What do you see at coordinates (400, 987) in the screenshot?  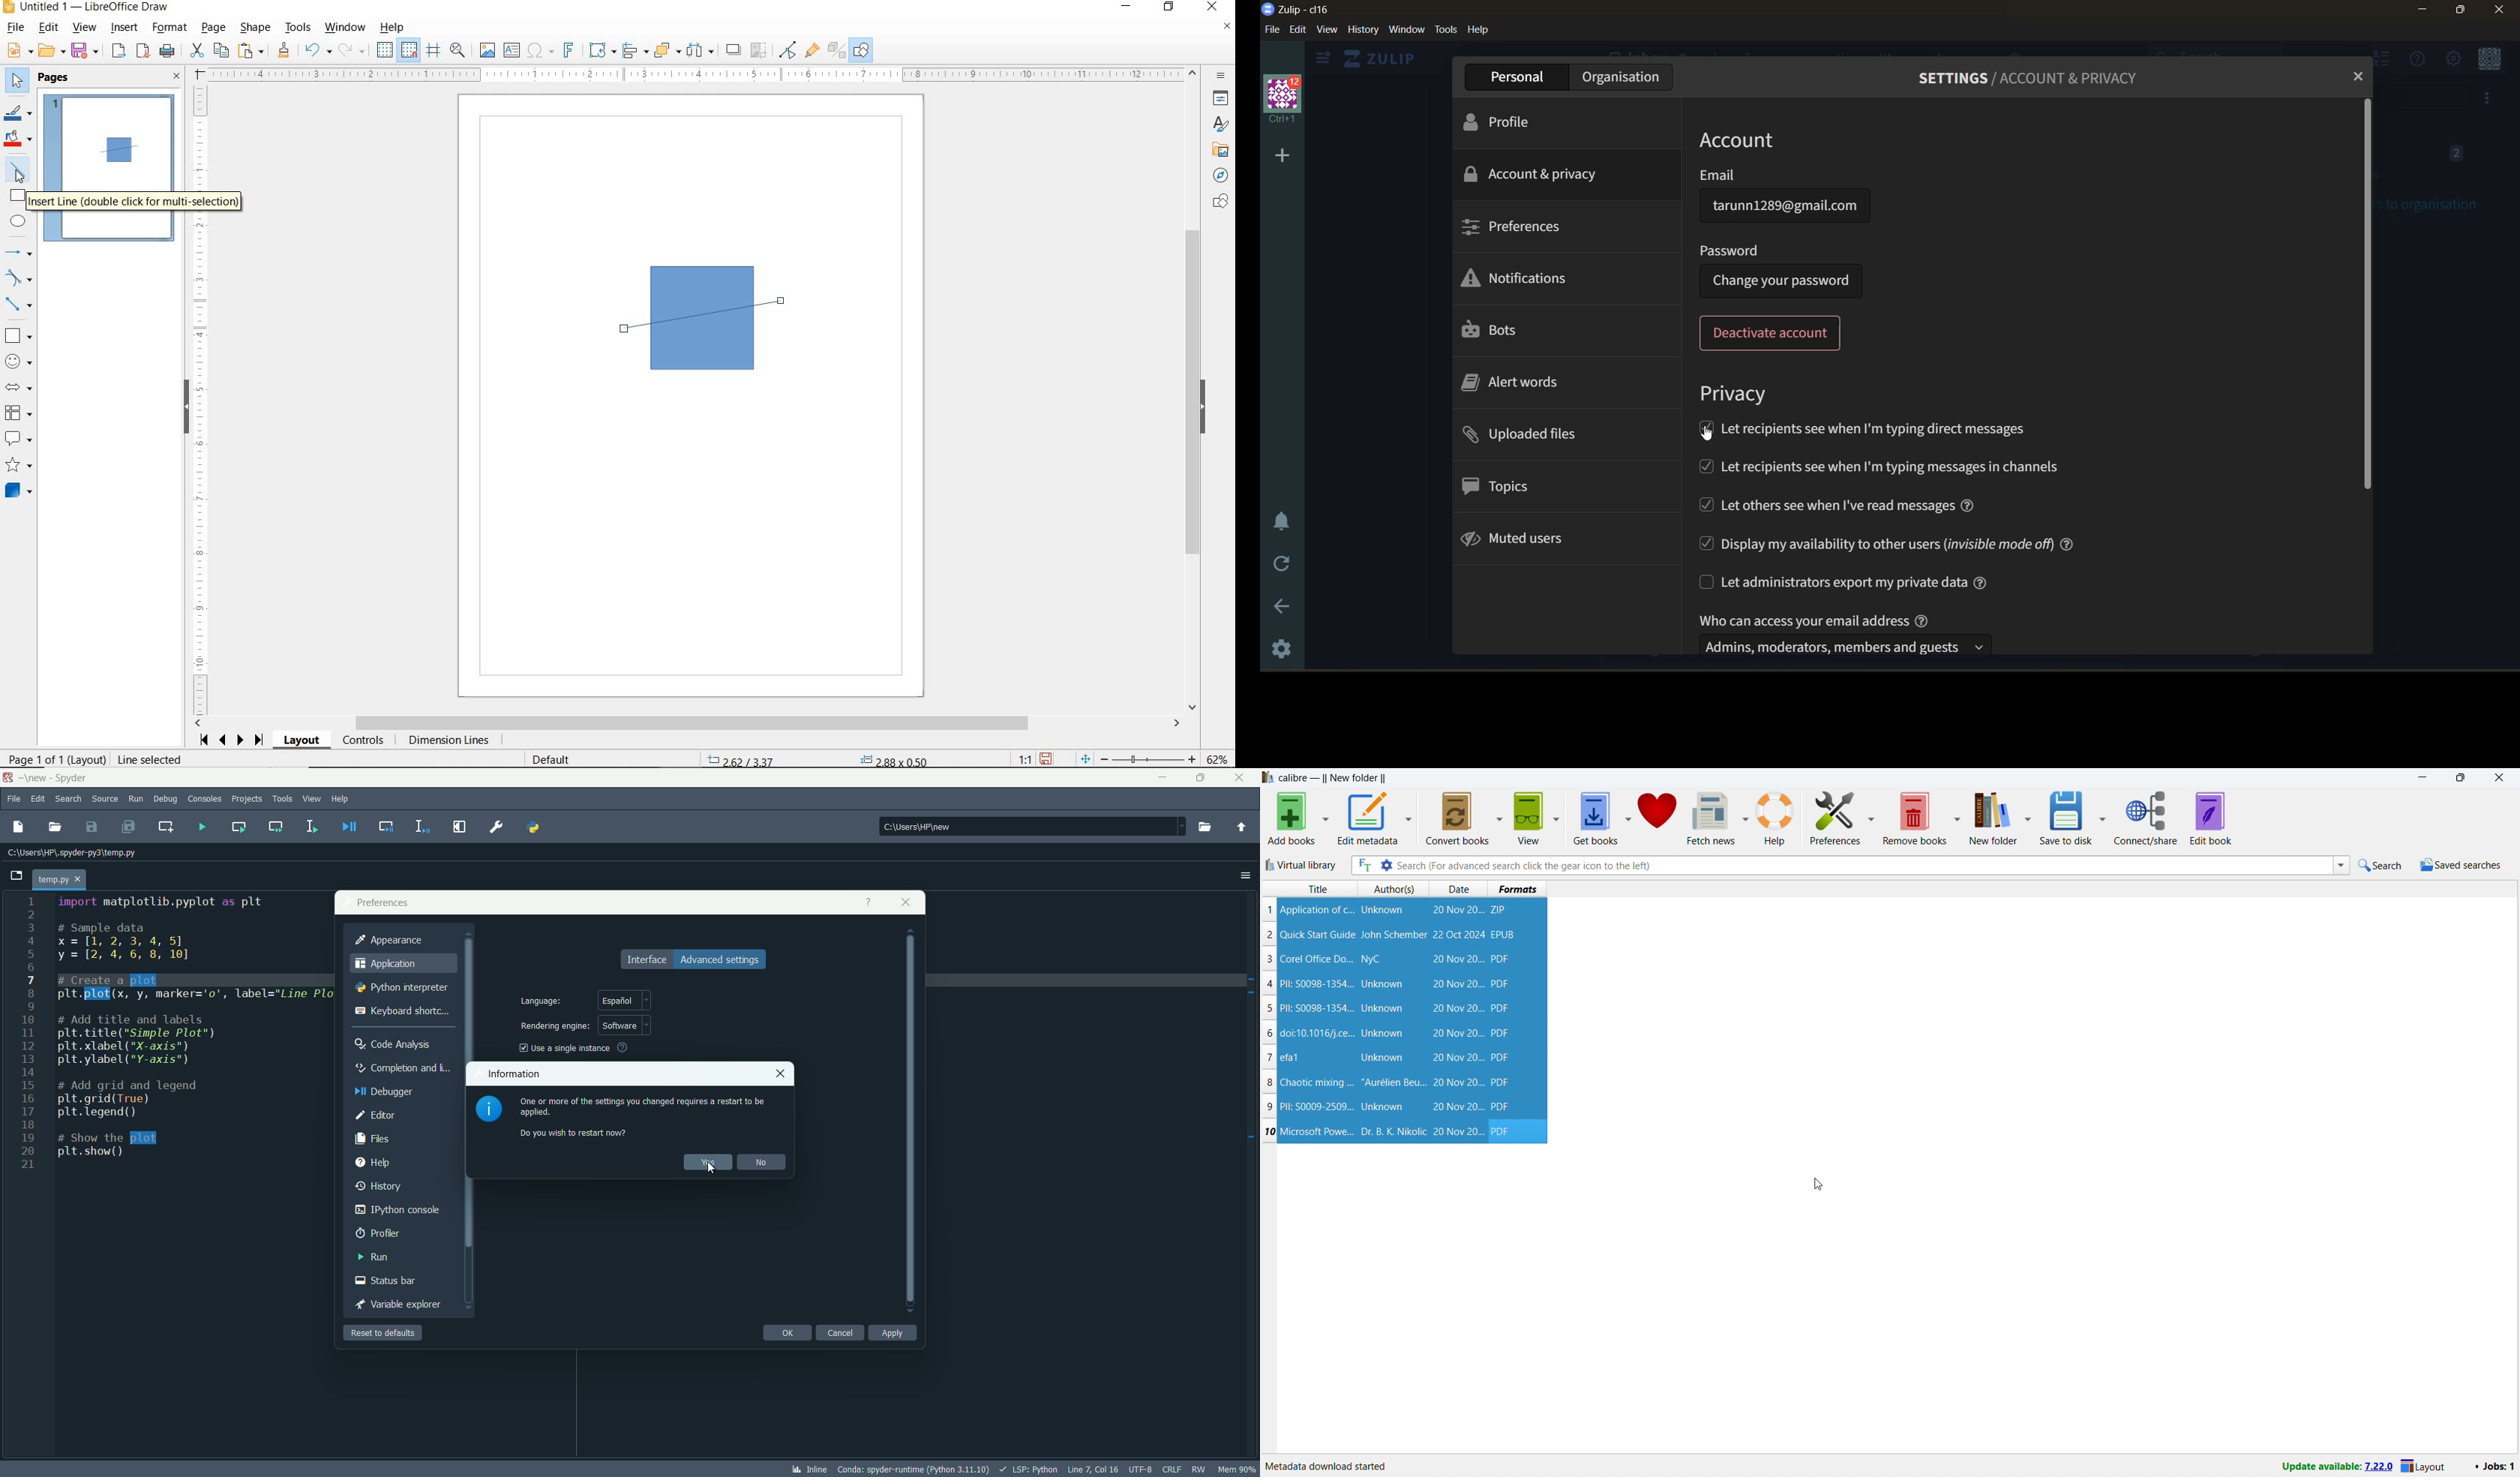 I see `python interpreter` at bounding box center [400, 987].